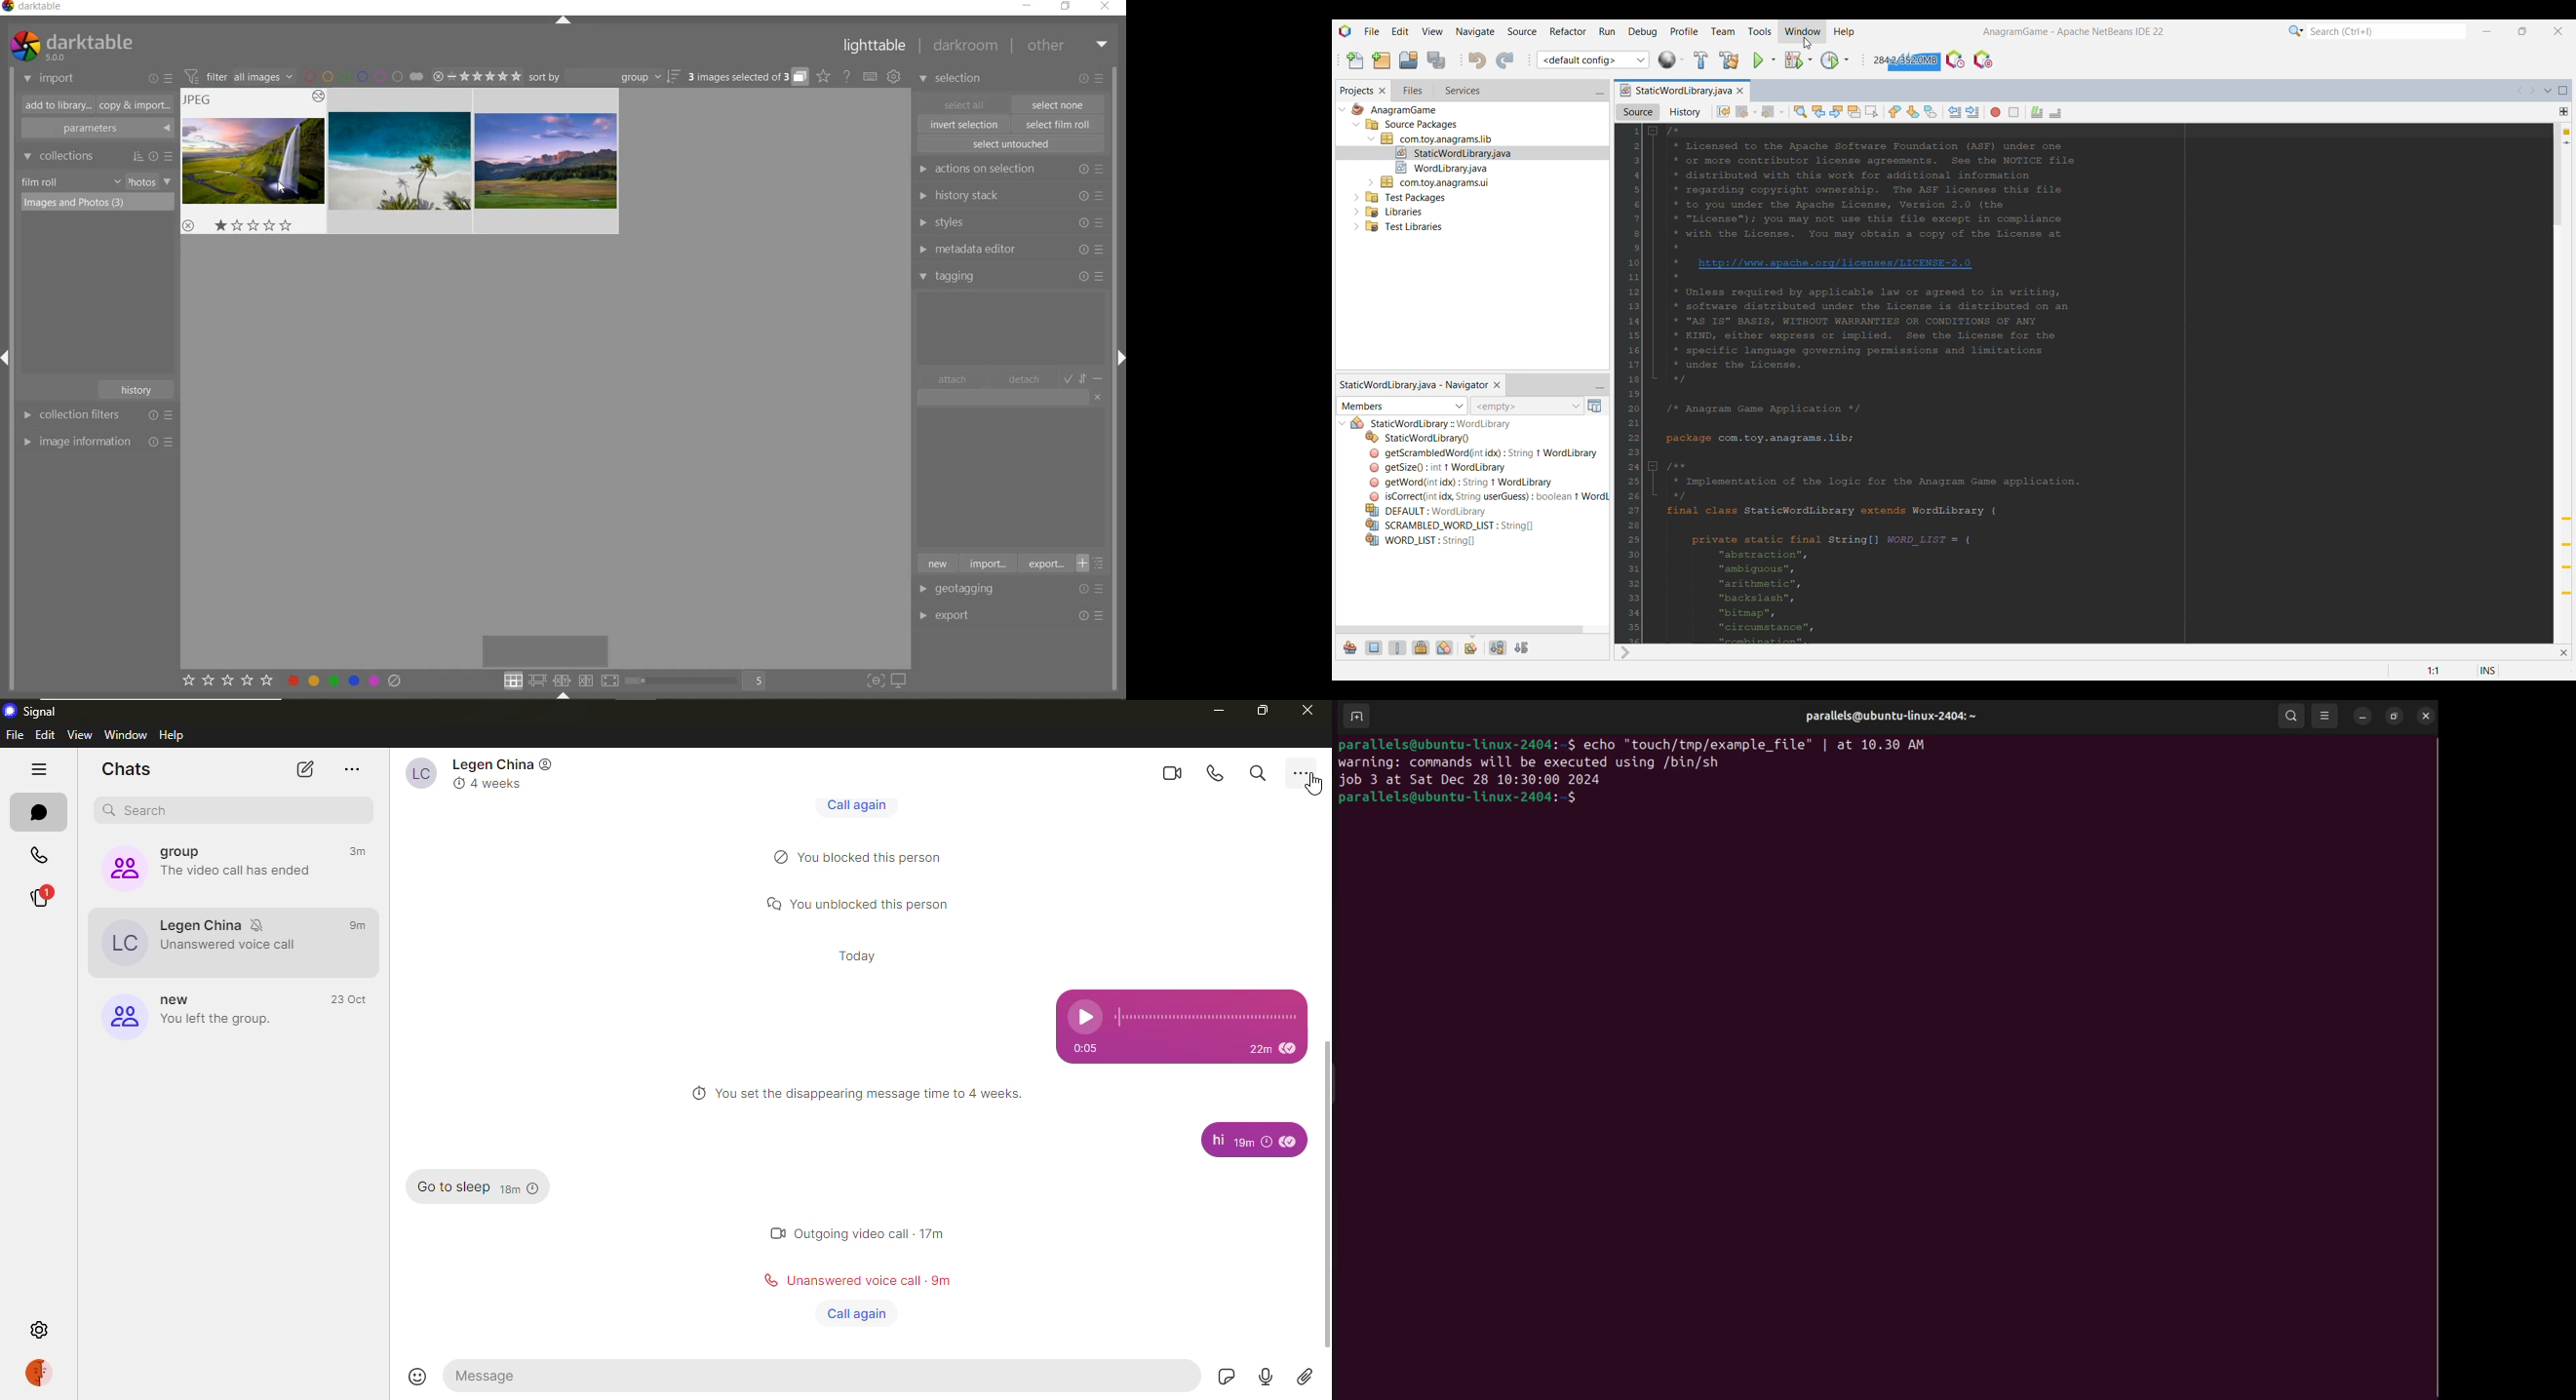 The height and width of the screenshot is (1400, 2576). What do you see at coordinates (1012, 276) in the screenshot?
I see `tagging` at bounding box center [1012, 276].